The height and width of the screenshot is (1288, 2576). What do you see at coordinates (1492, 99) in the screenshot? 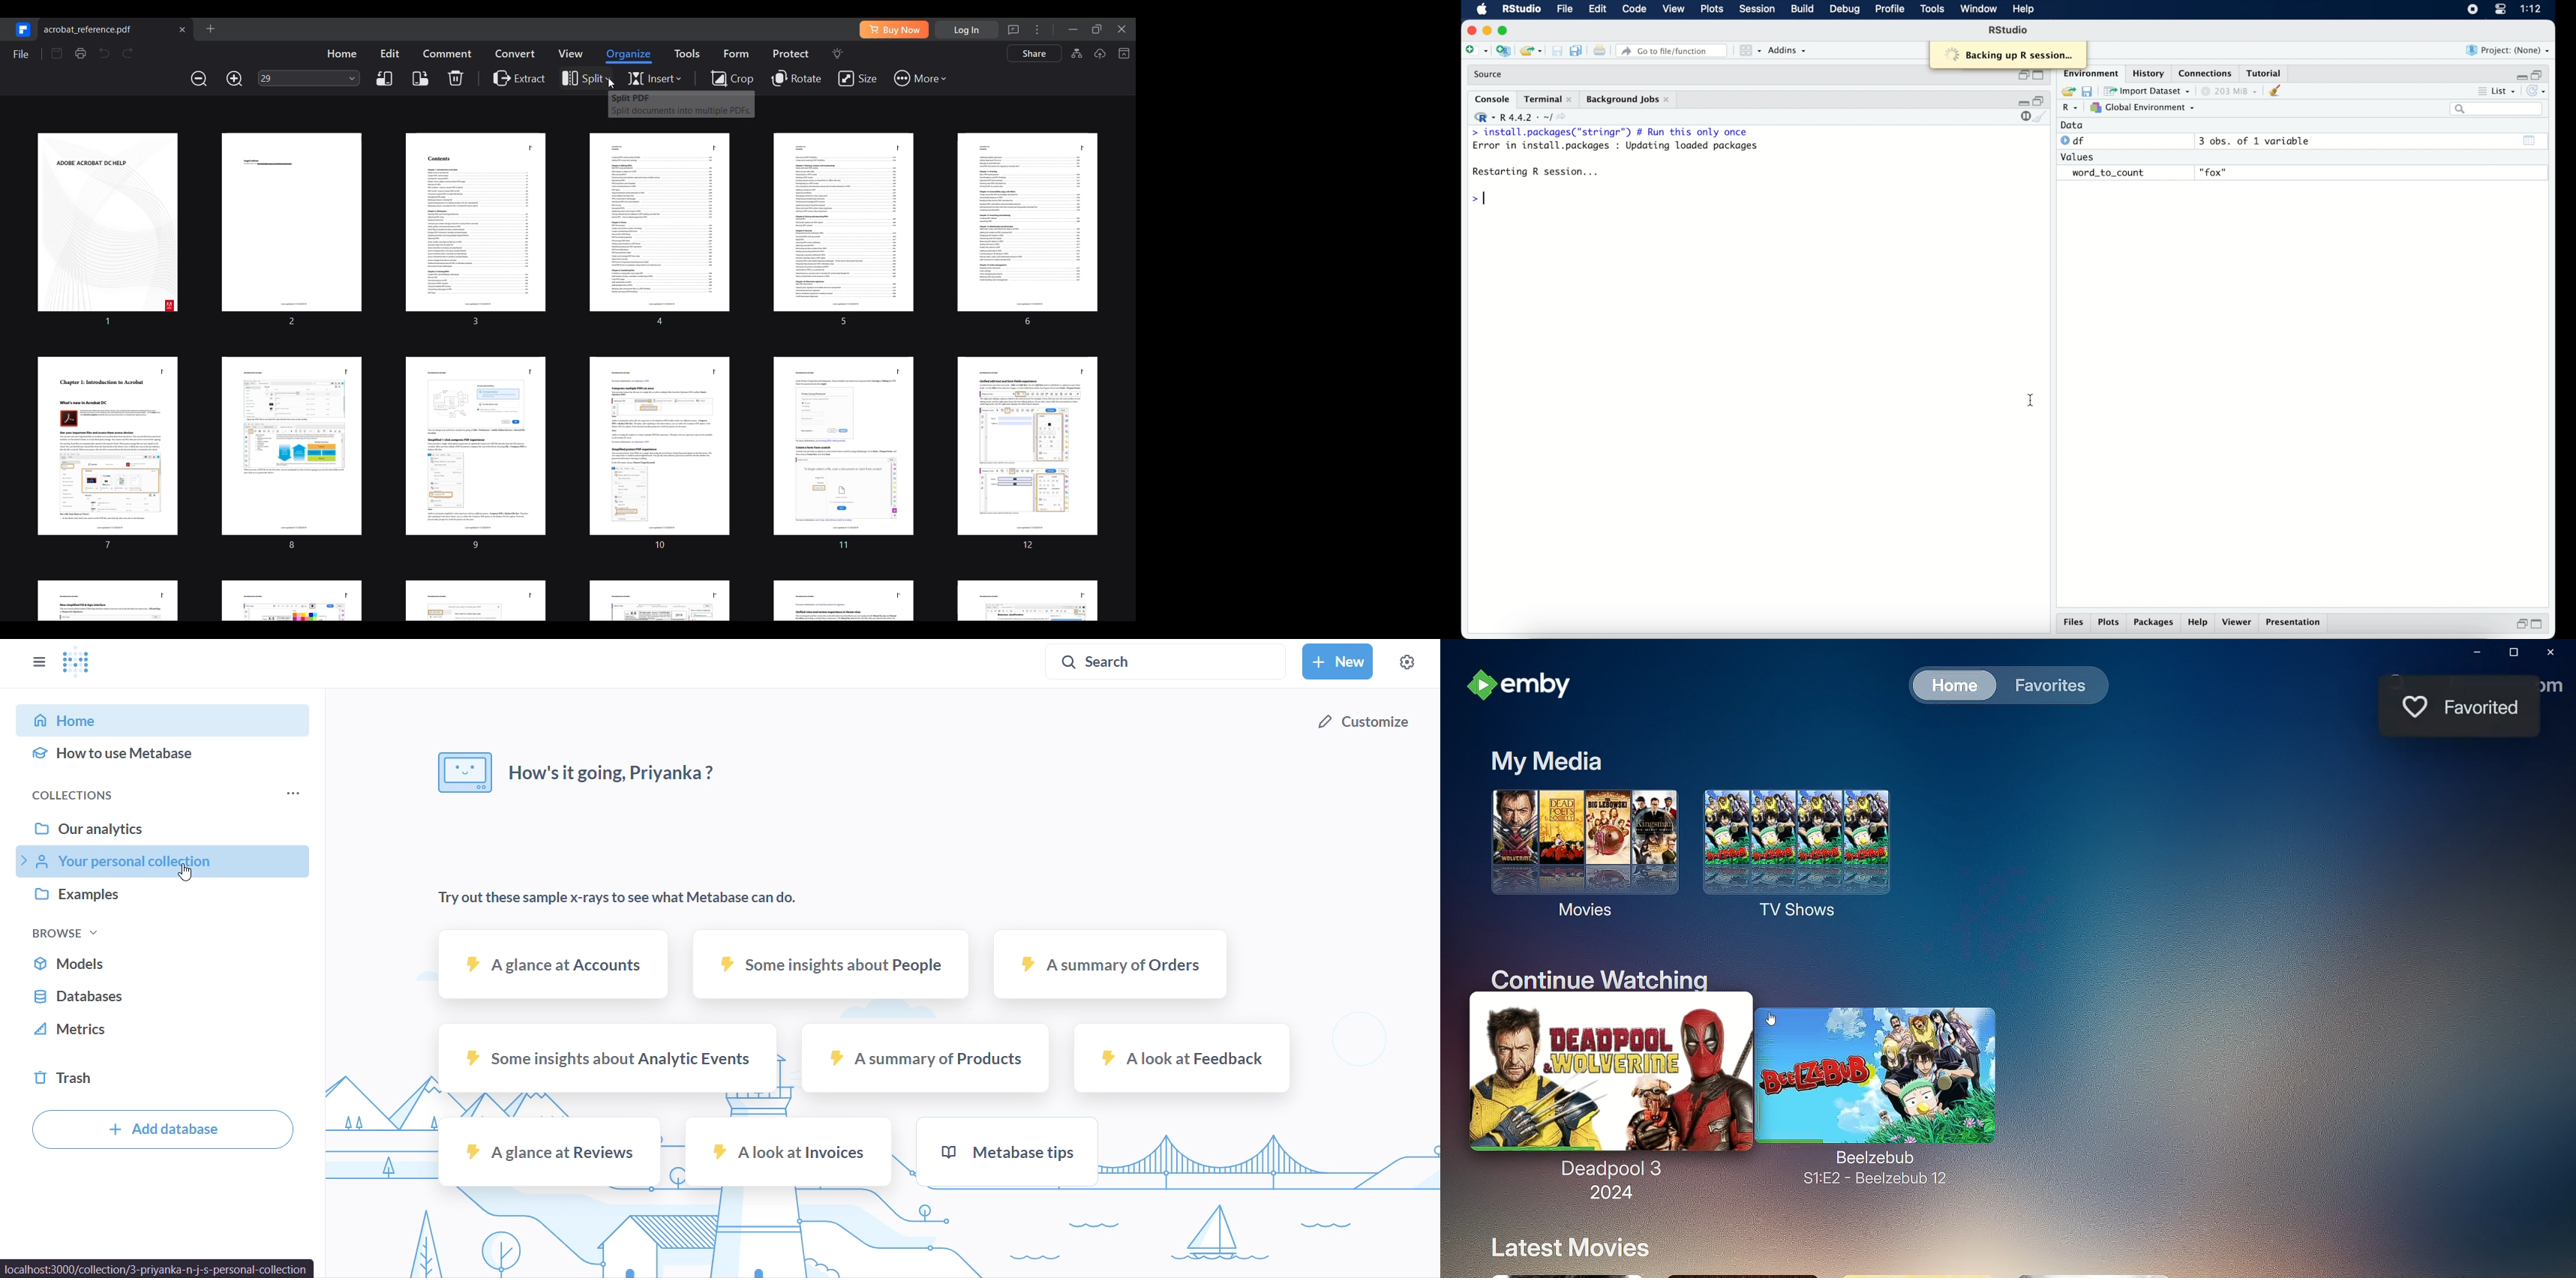
I see `console` at bounding box center [1492, 99].